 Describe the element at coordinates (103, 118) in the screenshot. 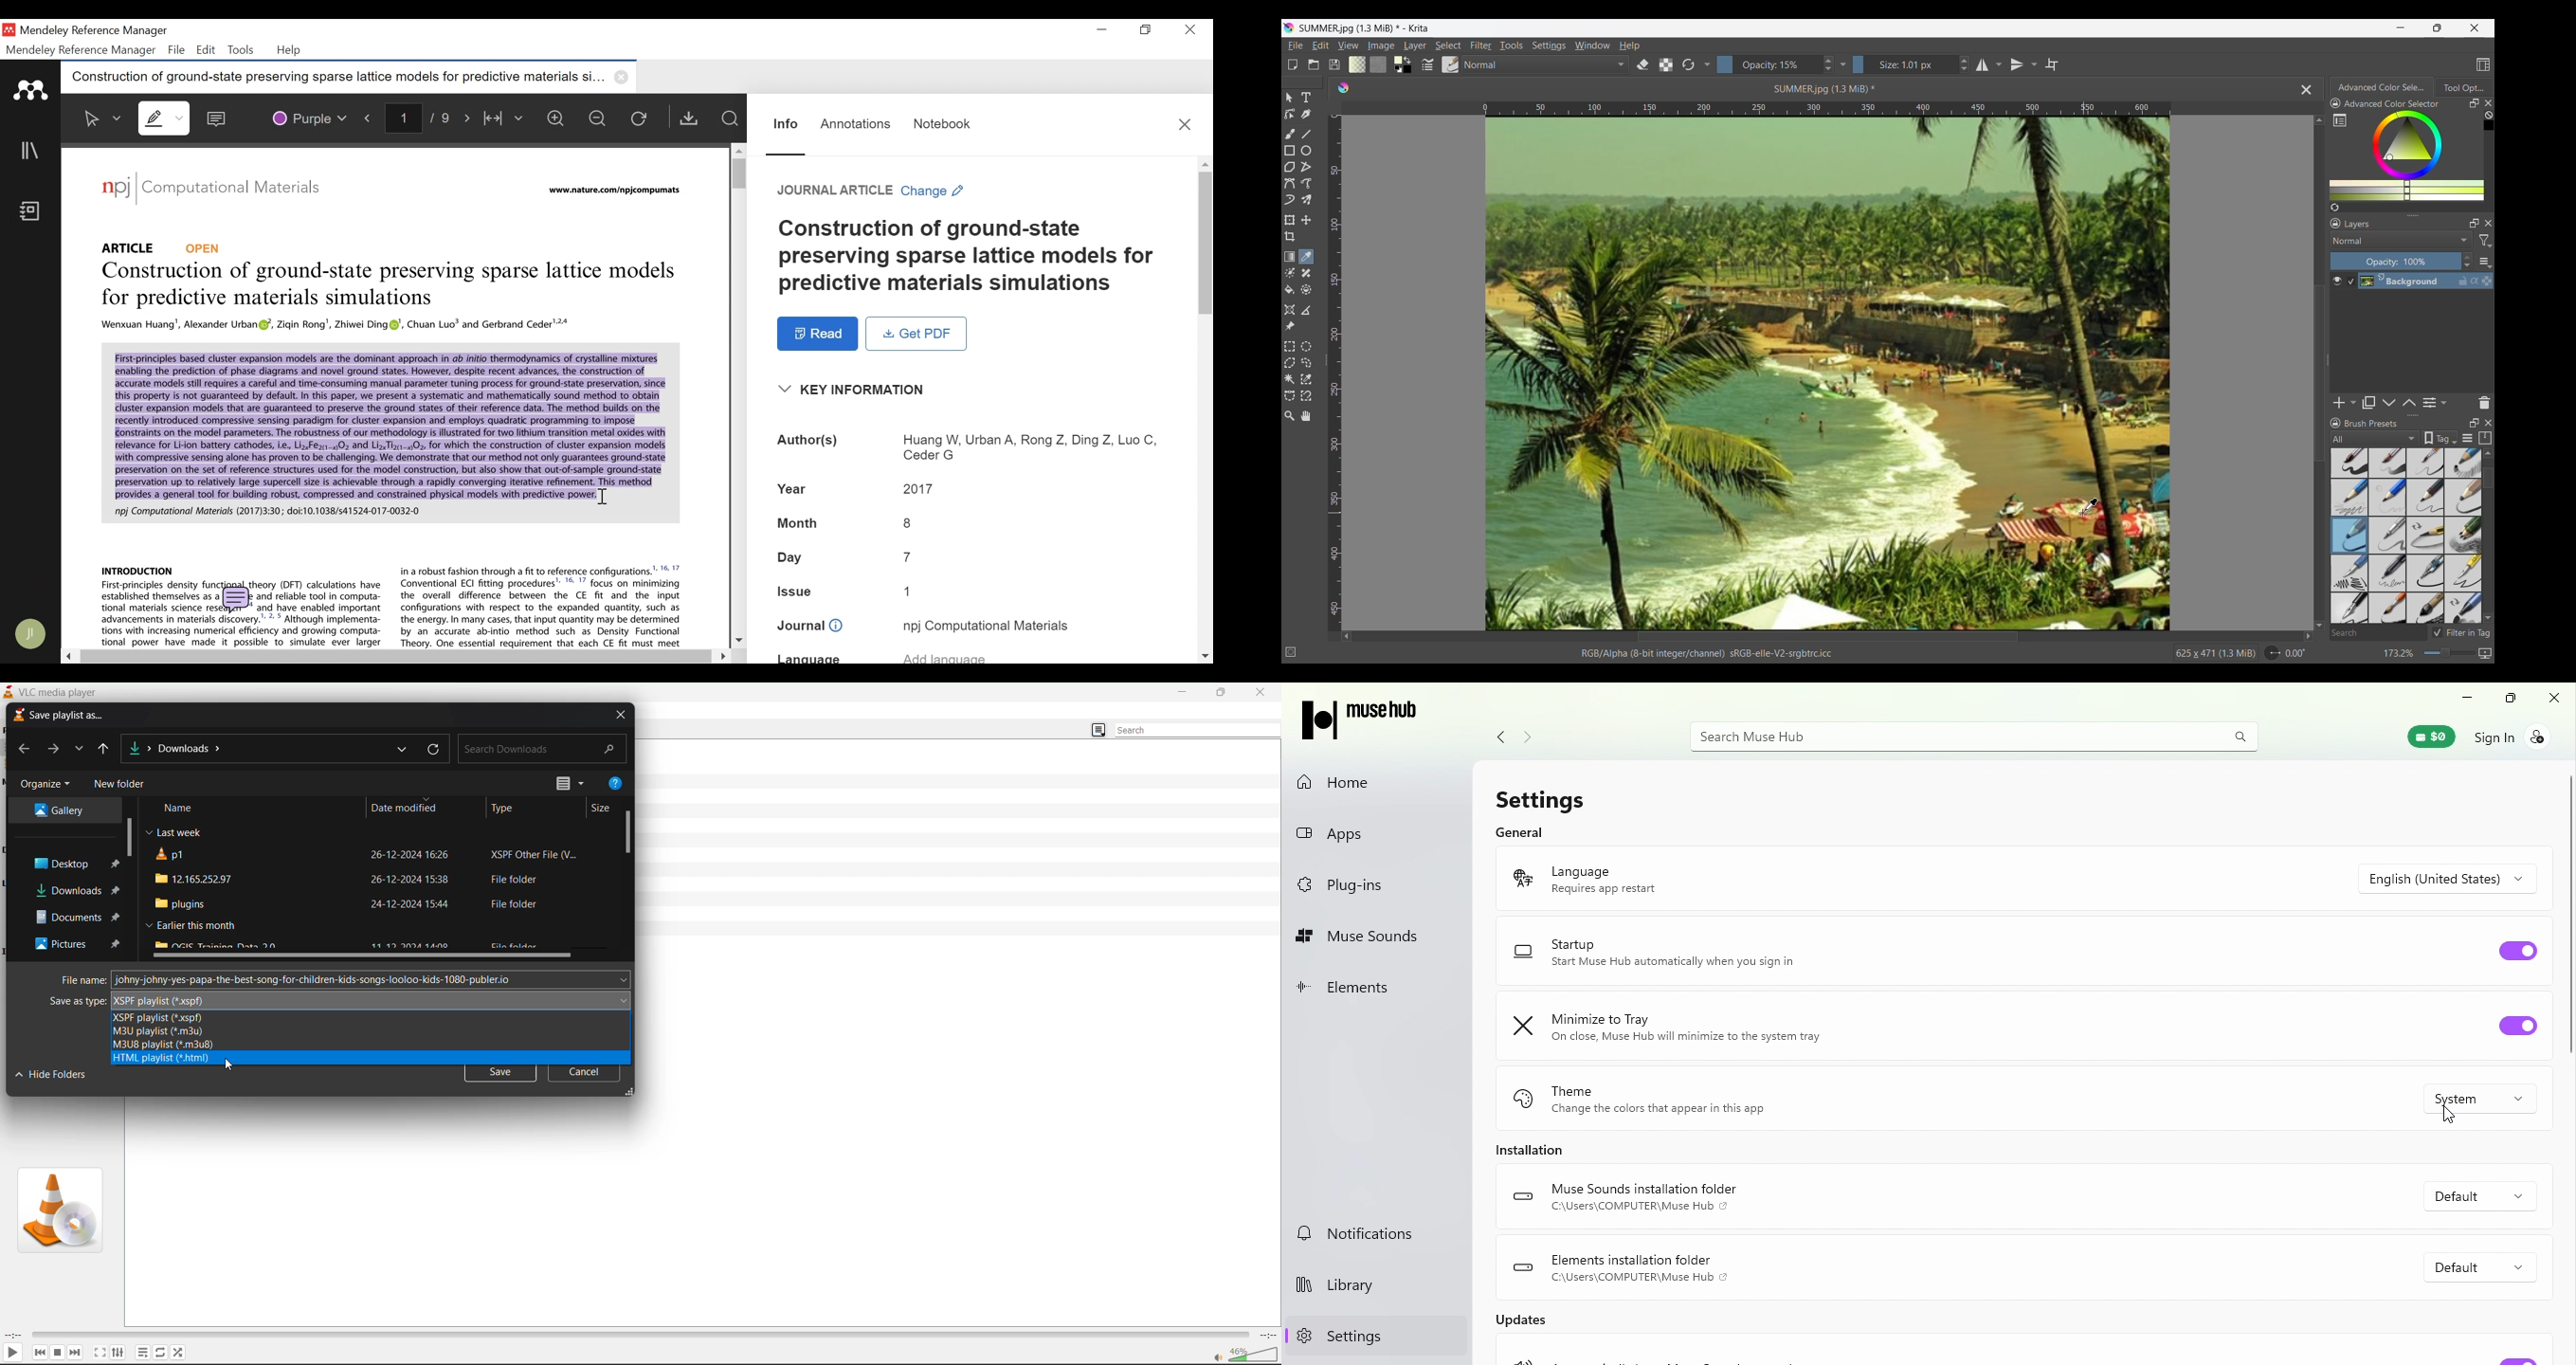

I see `Select` at that location.